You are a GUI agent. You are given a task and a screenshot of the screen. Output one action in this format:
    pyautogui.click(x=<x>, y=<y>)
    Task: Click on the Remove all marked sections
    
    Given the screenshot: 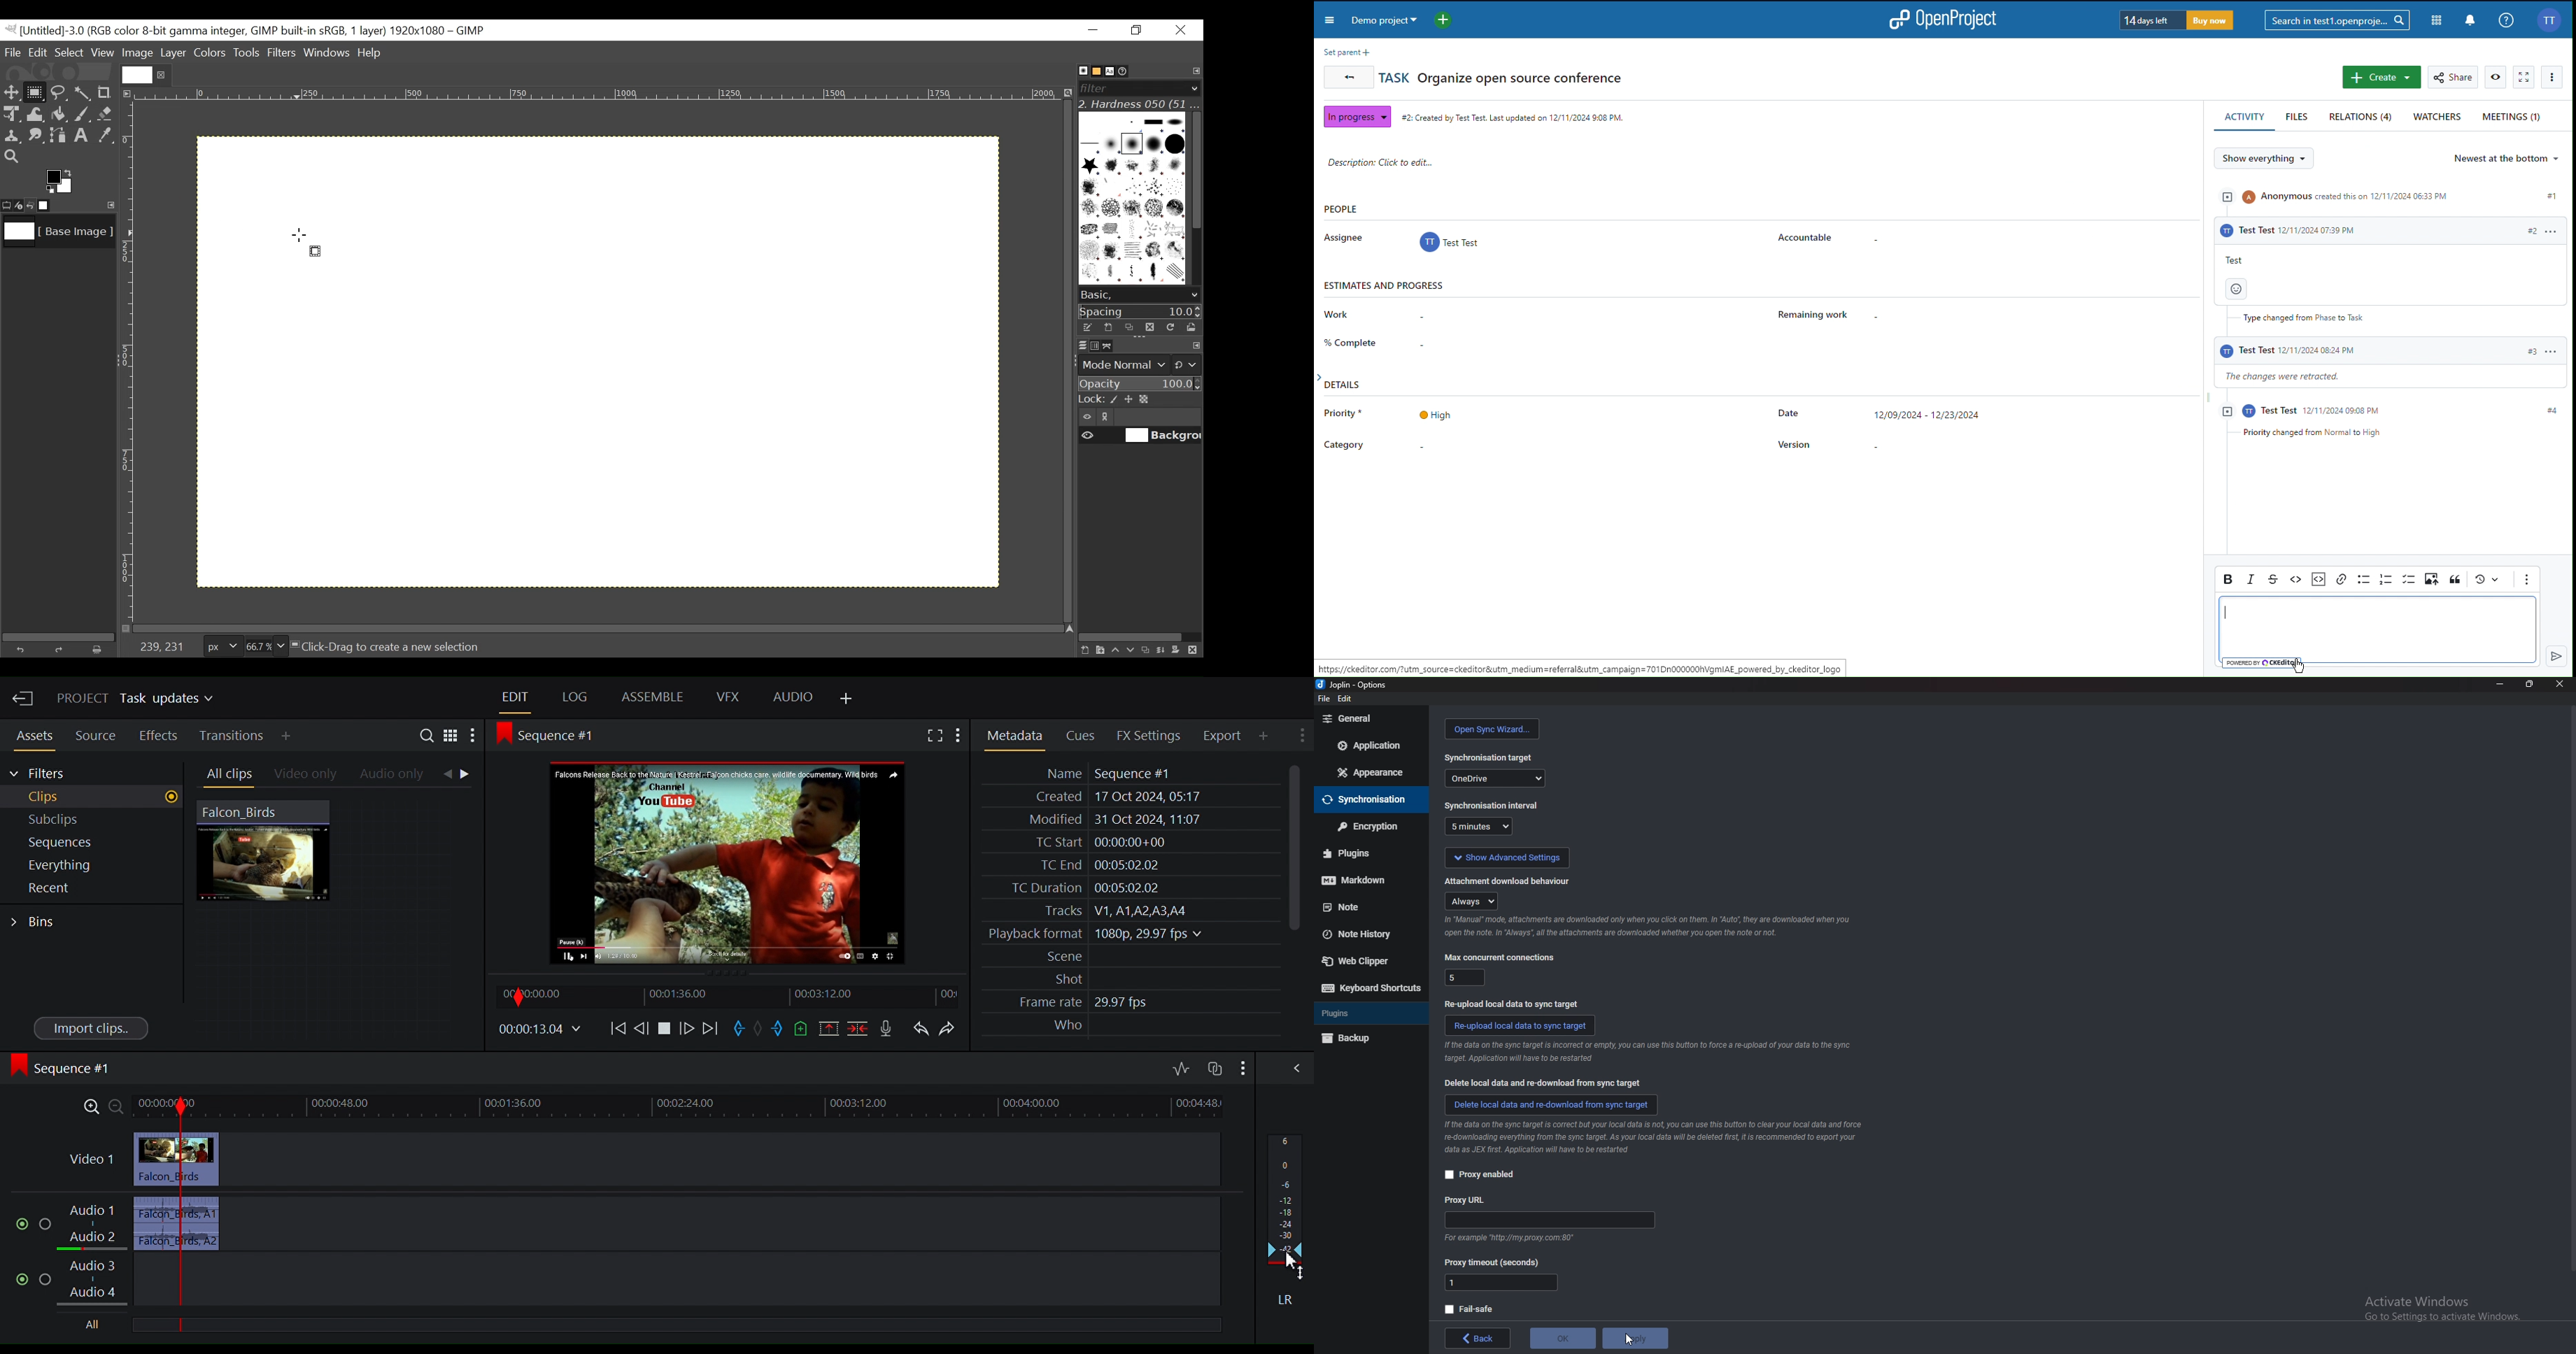 What is the action you would take?
    pyautogui.click(x=828, y=1029)
    